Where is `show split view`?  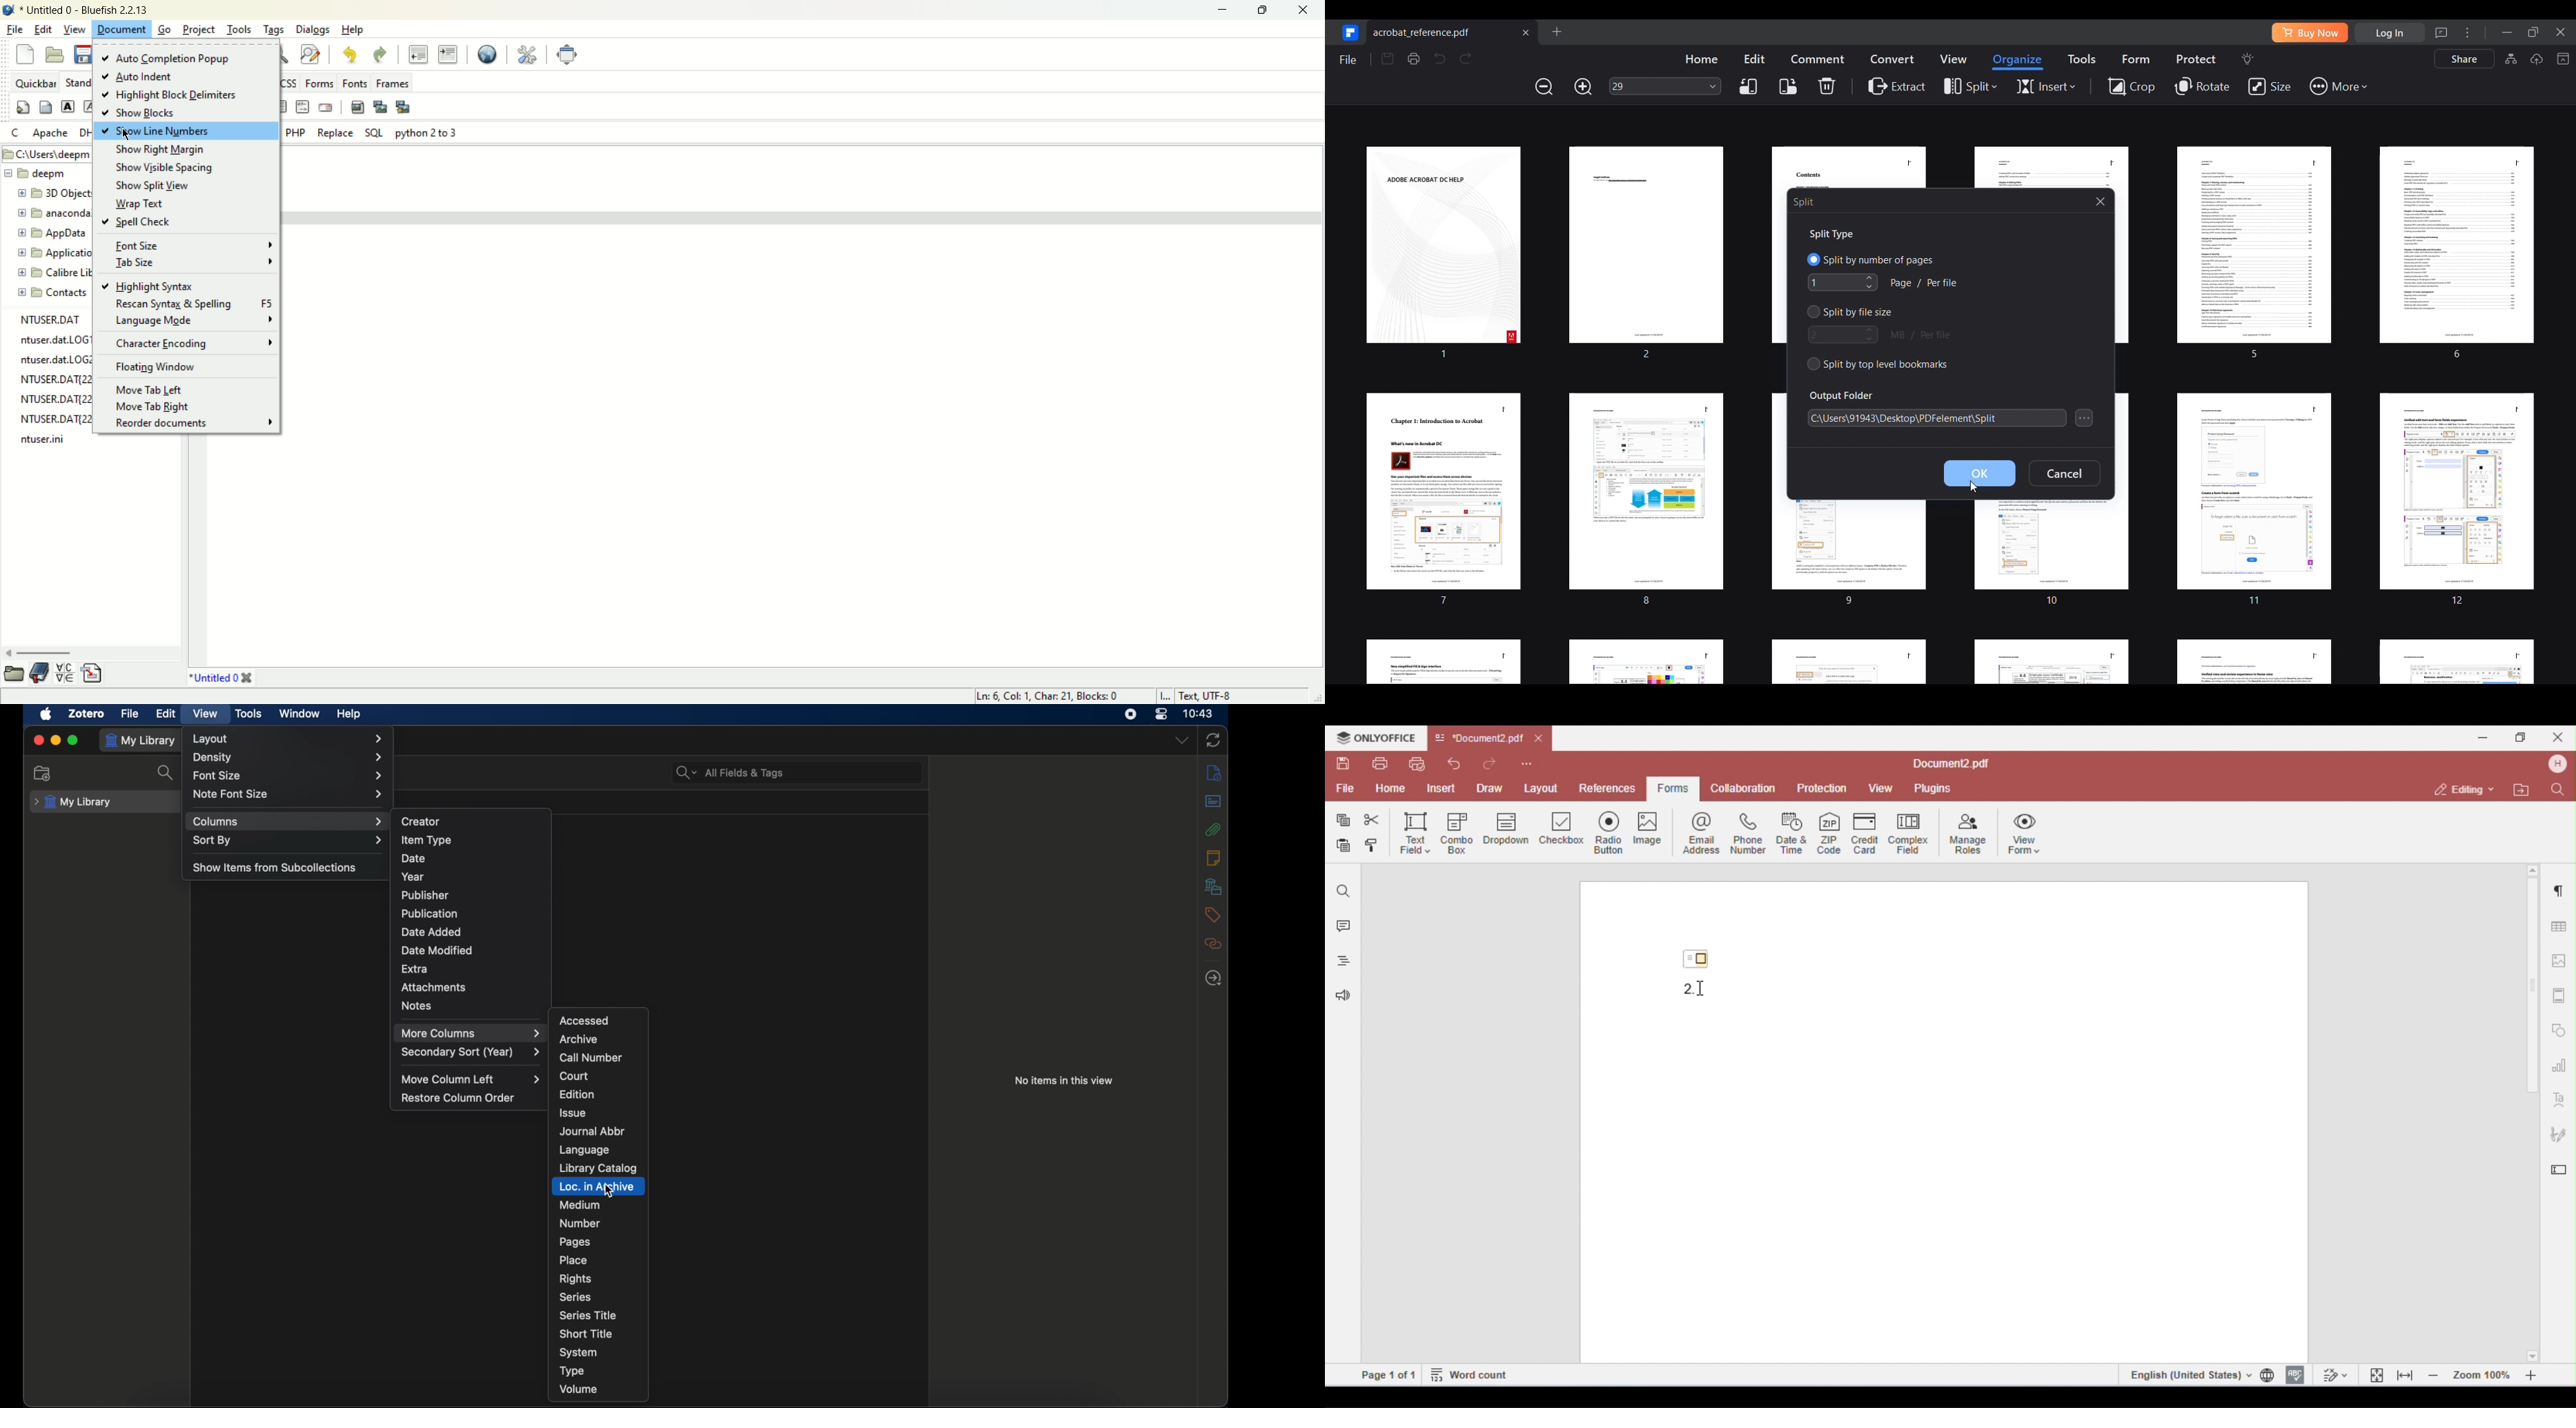
show split view is located at coordinates (155, 186).